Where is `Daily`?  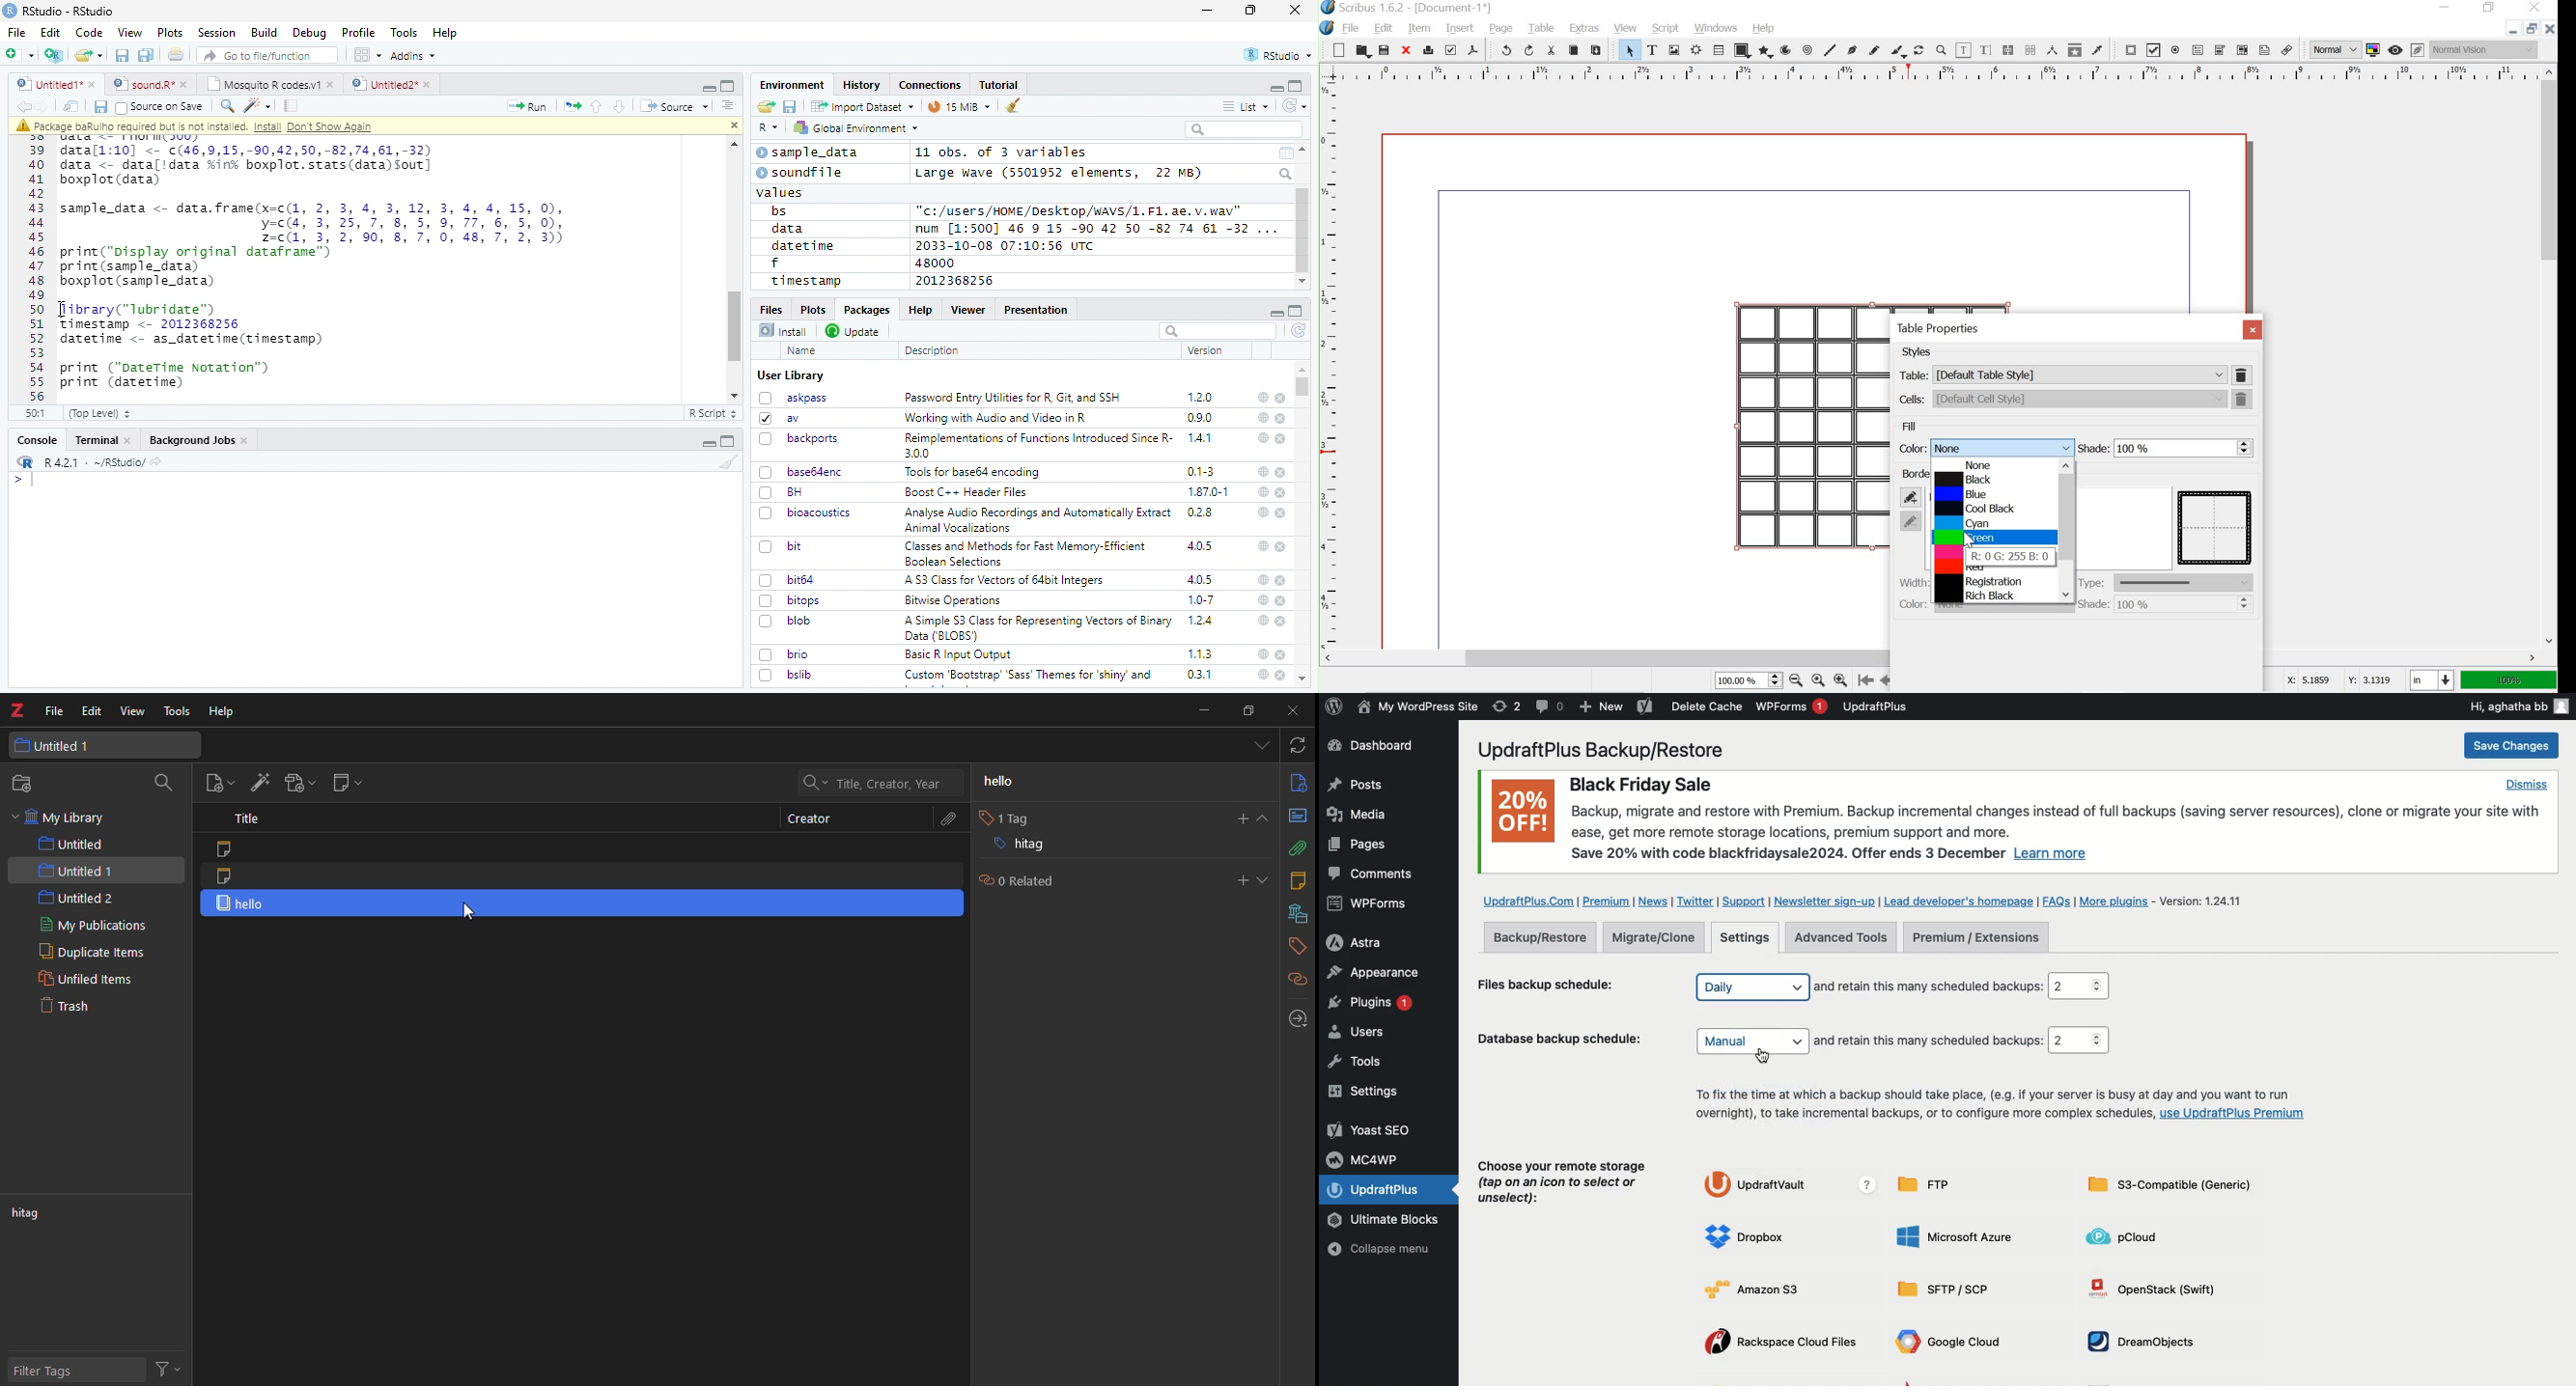 Daily is located at coordinates (1751, 986).